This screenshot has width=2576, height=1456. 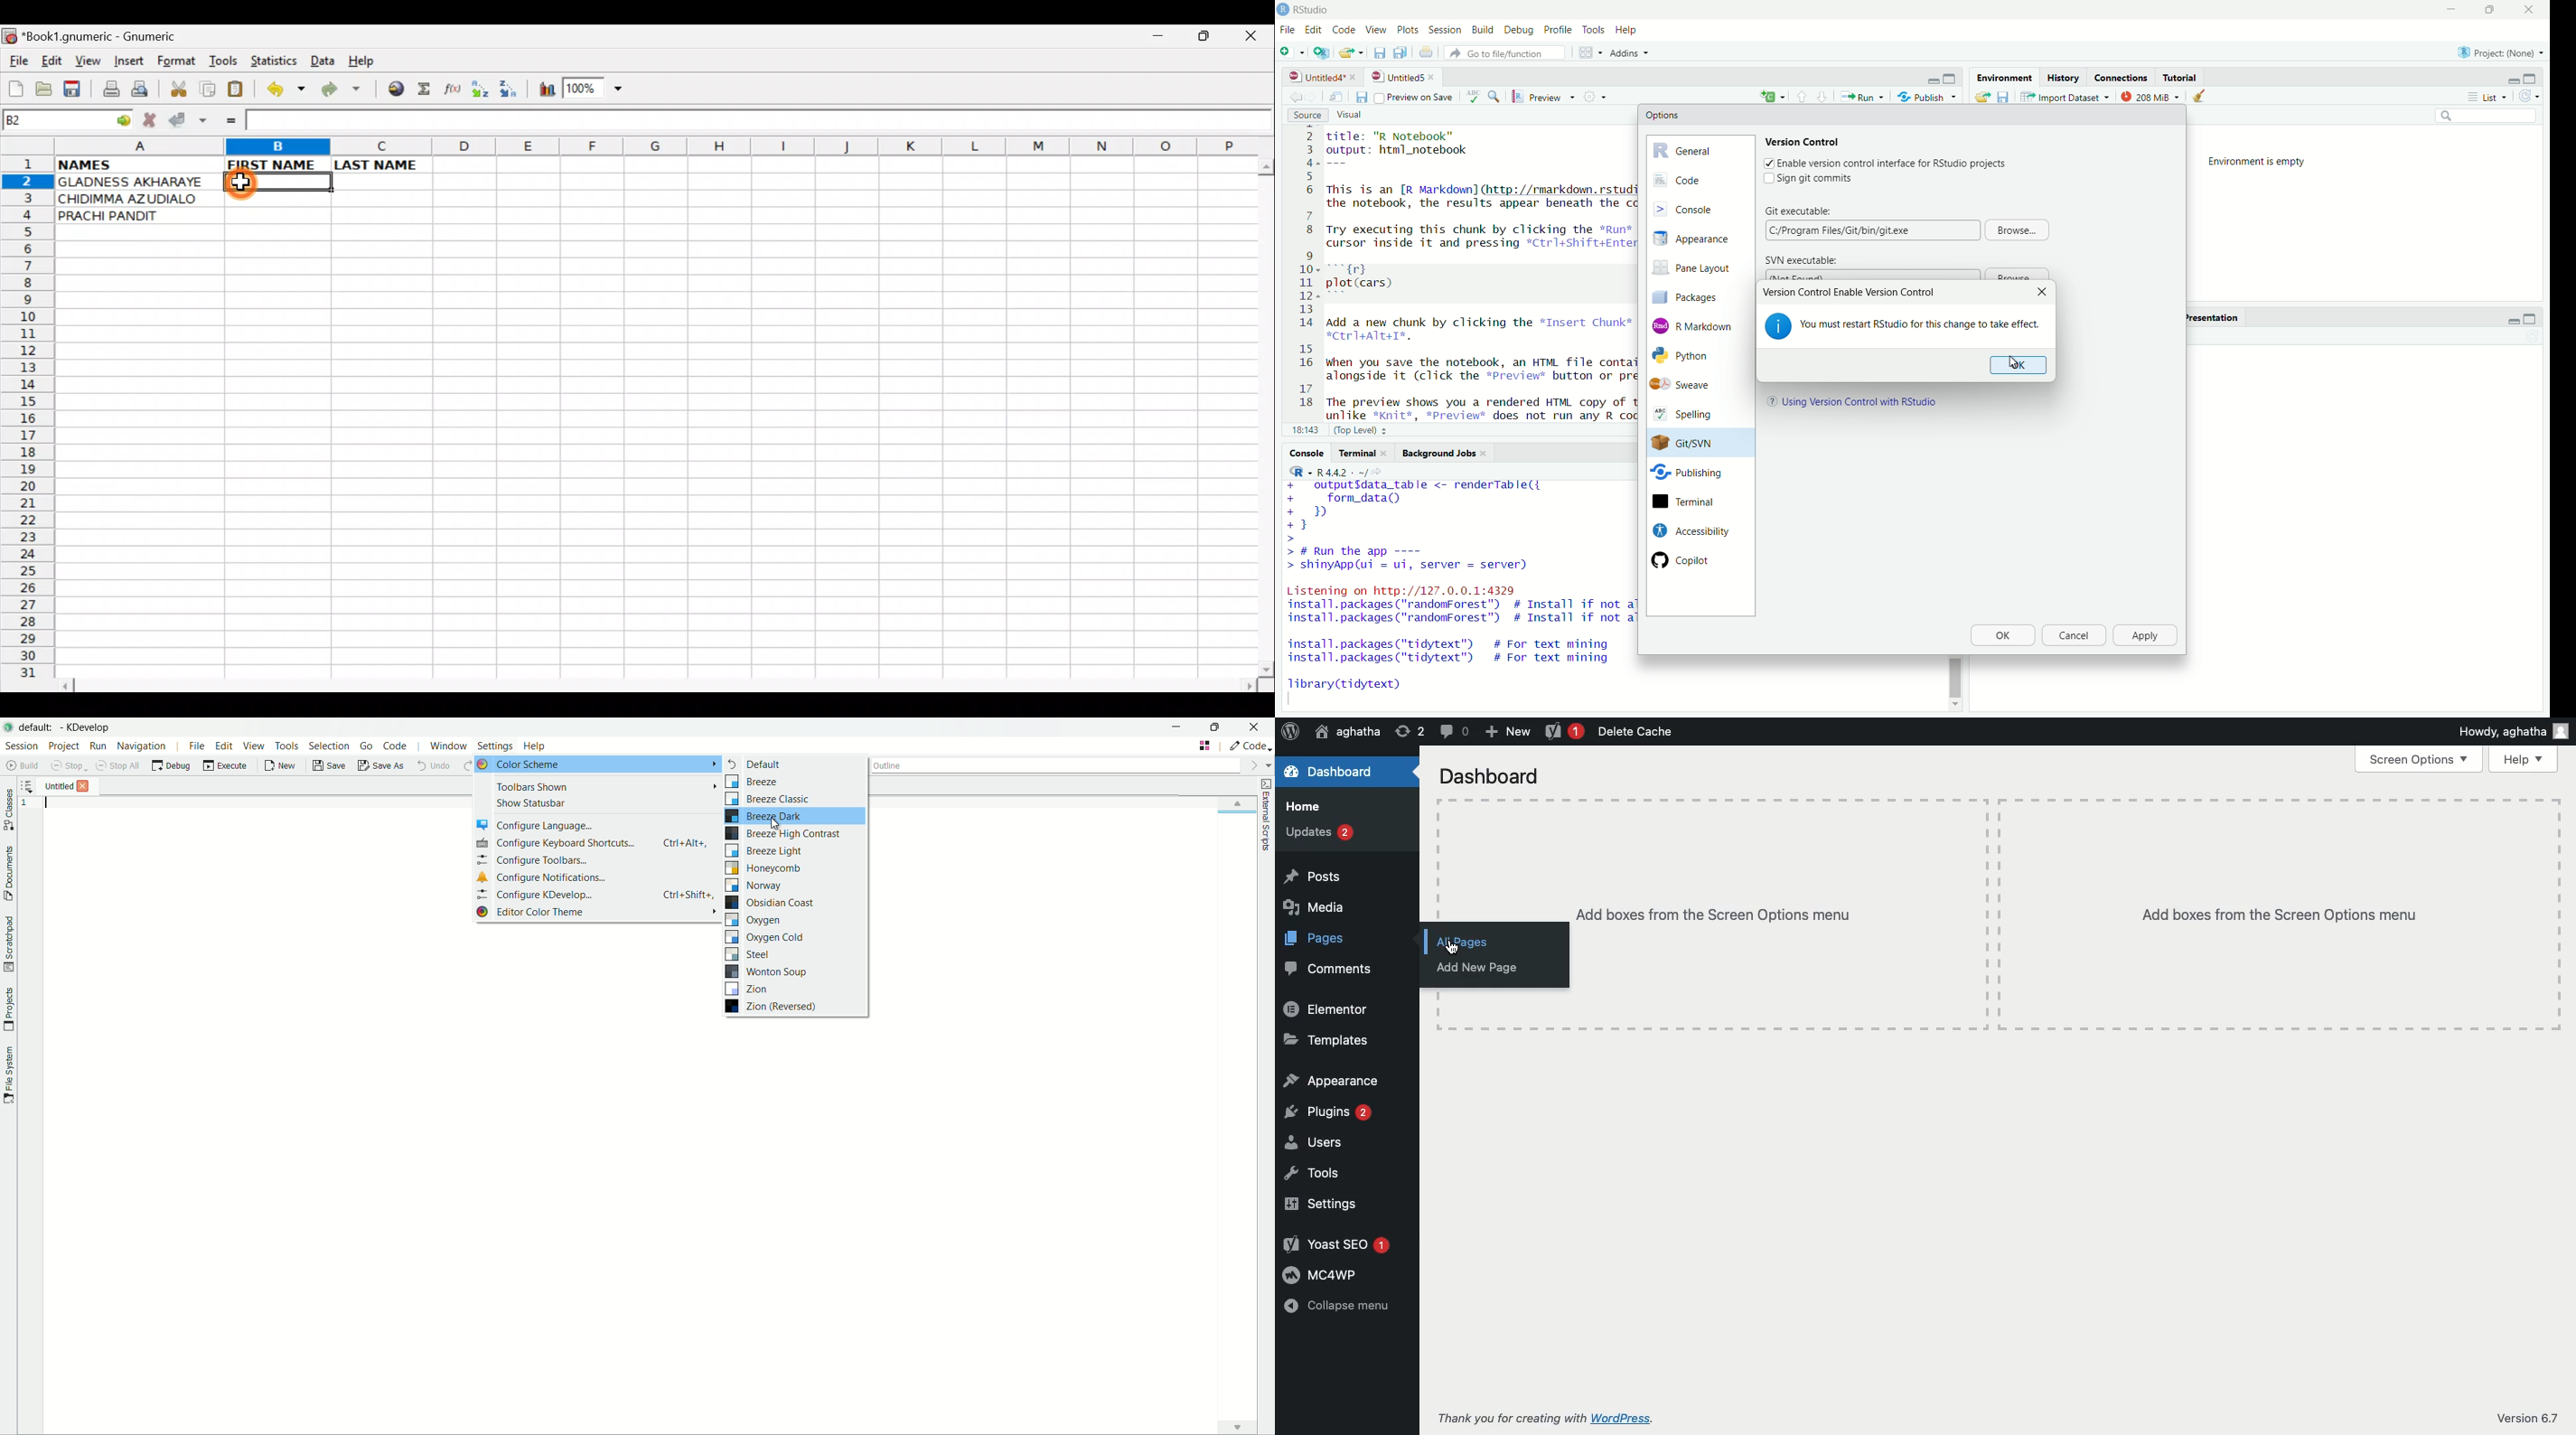 What do you see at coordinates (2066, 914) in the screenshot?
I see `Add boxes from the screen options menu` at bounding box center [2066, 914].